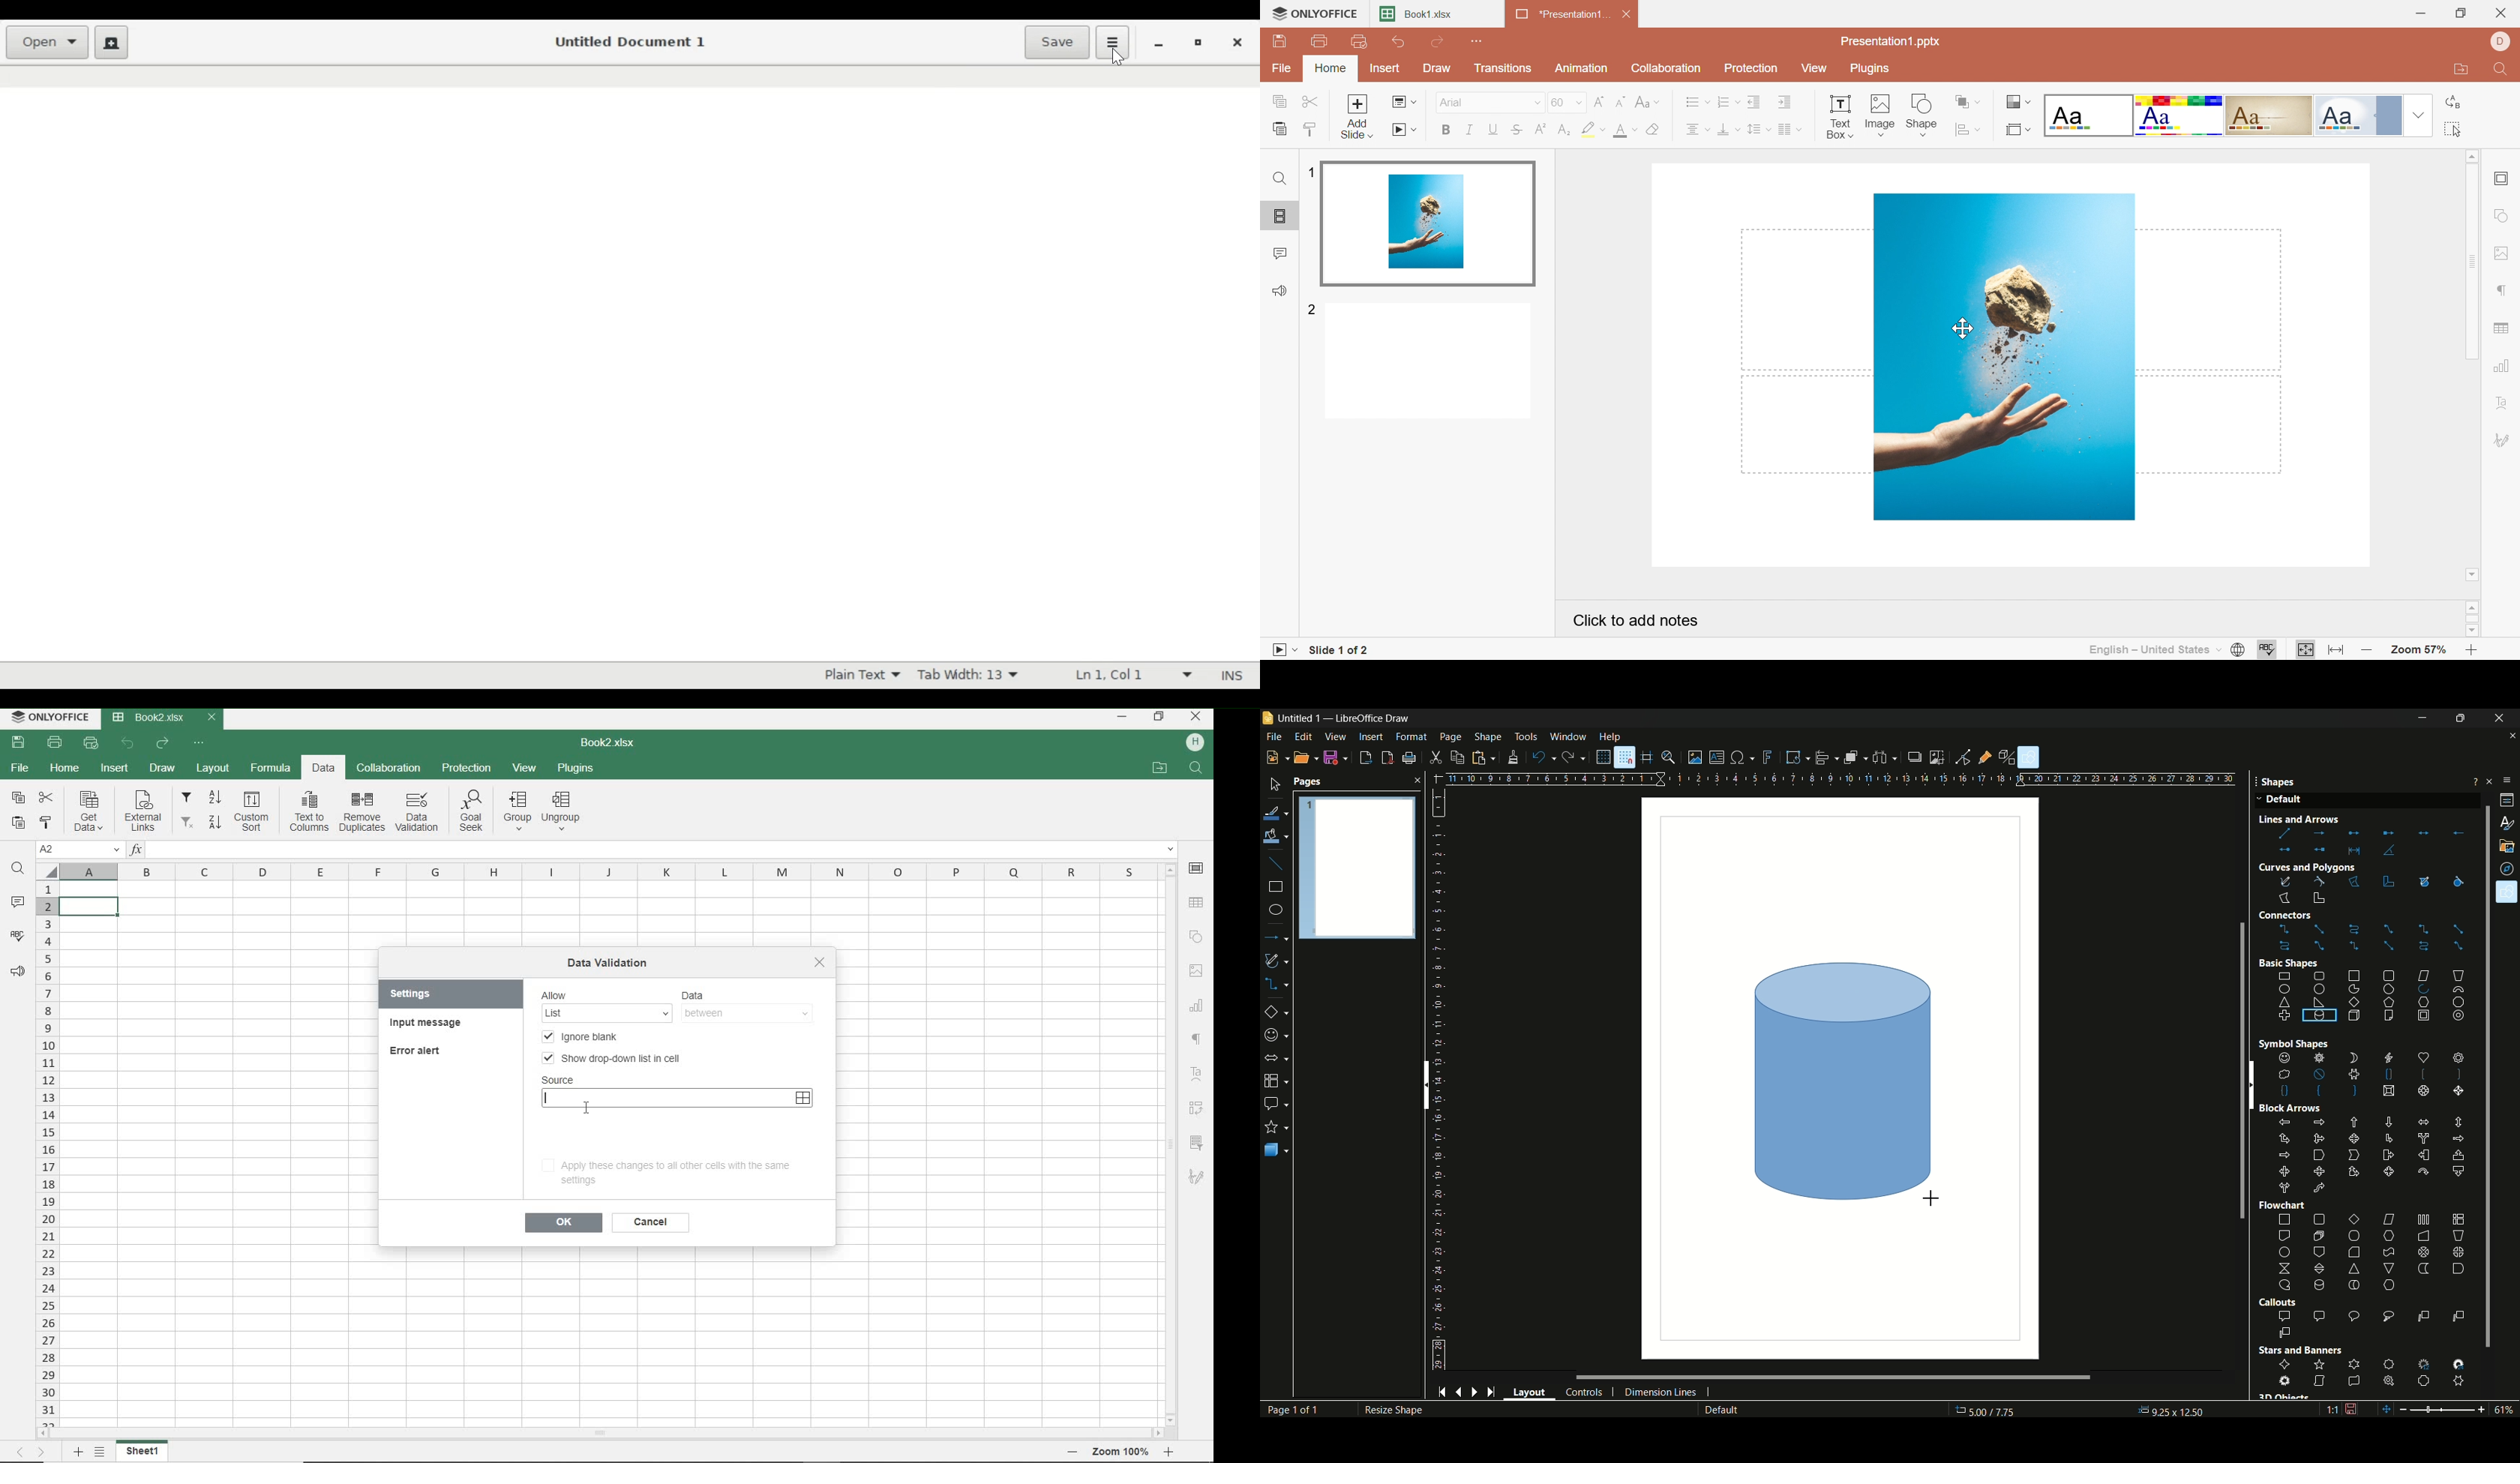 The width and height of the screenshot is (2520, 1484). I want to click on display grid, so click(1601, 757).